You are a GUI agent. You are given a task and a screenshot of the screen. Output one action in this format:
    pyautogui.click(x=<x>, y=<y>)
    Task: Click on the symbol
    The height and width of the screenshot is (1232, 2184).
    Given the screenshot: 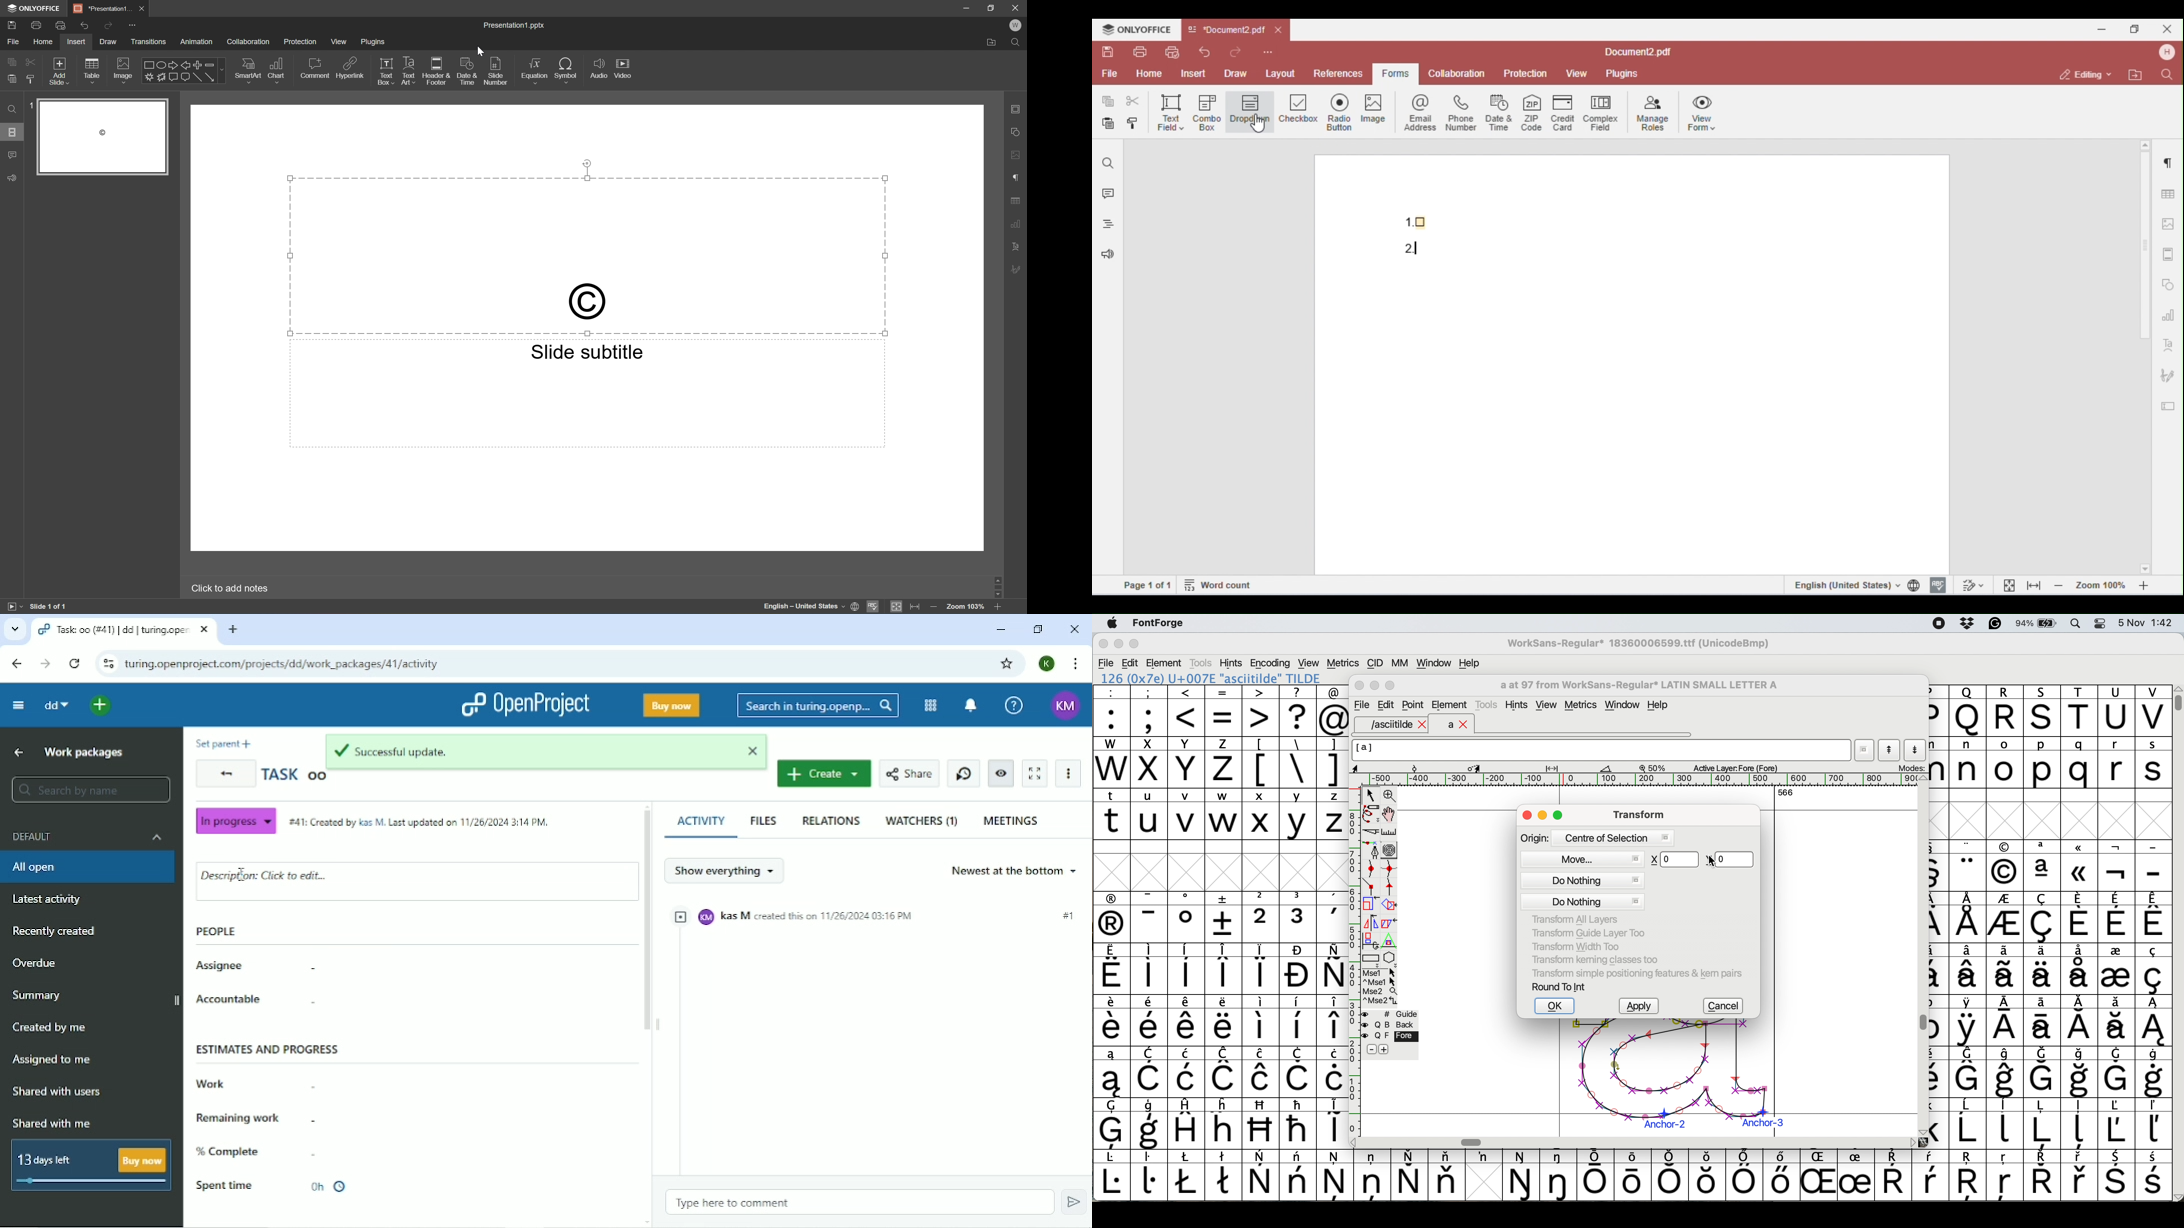 What is the action you would take?
    pyautogui.click(x=1333, y=1021)
    